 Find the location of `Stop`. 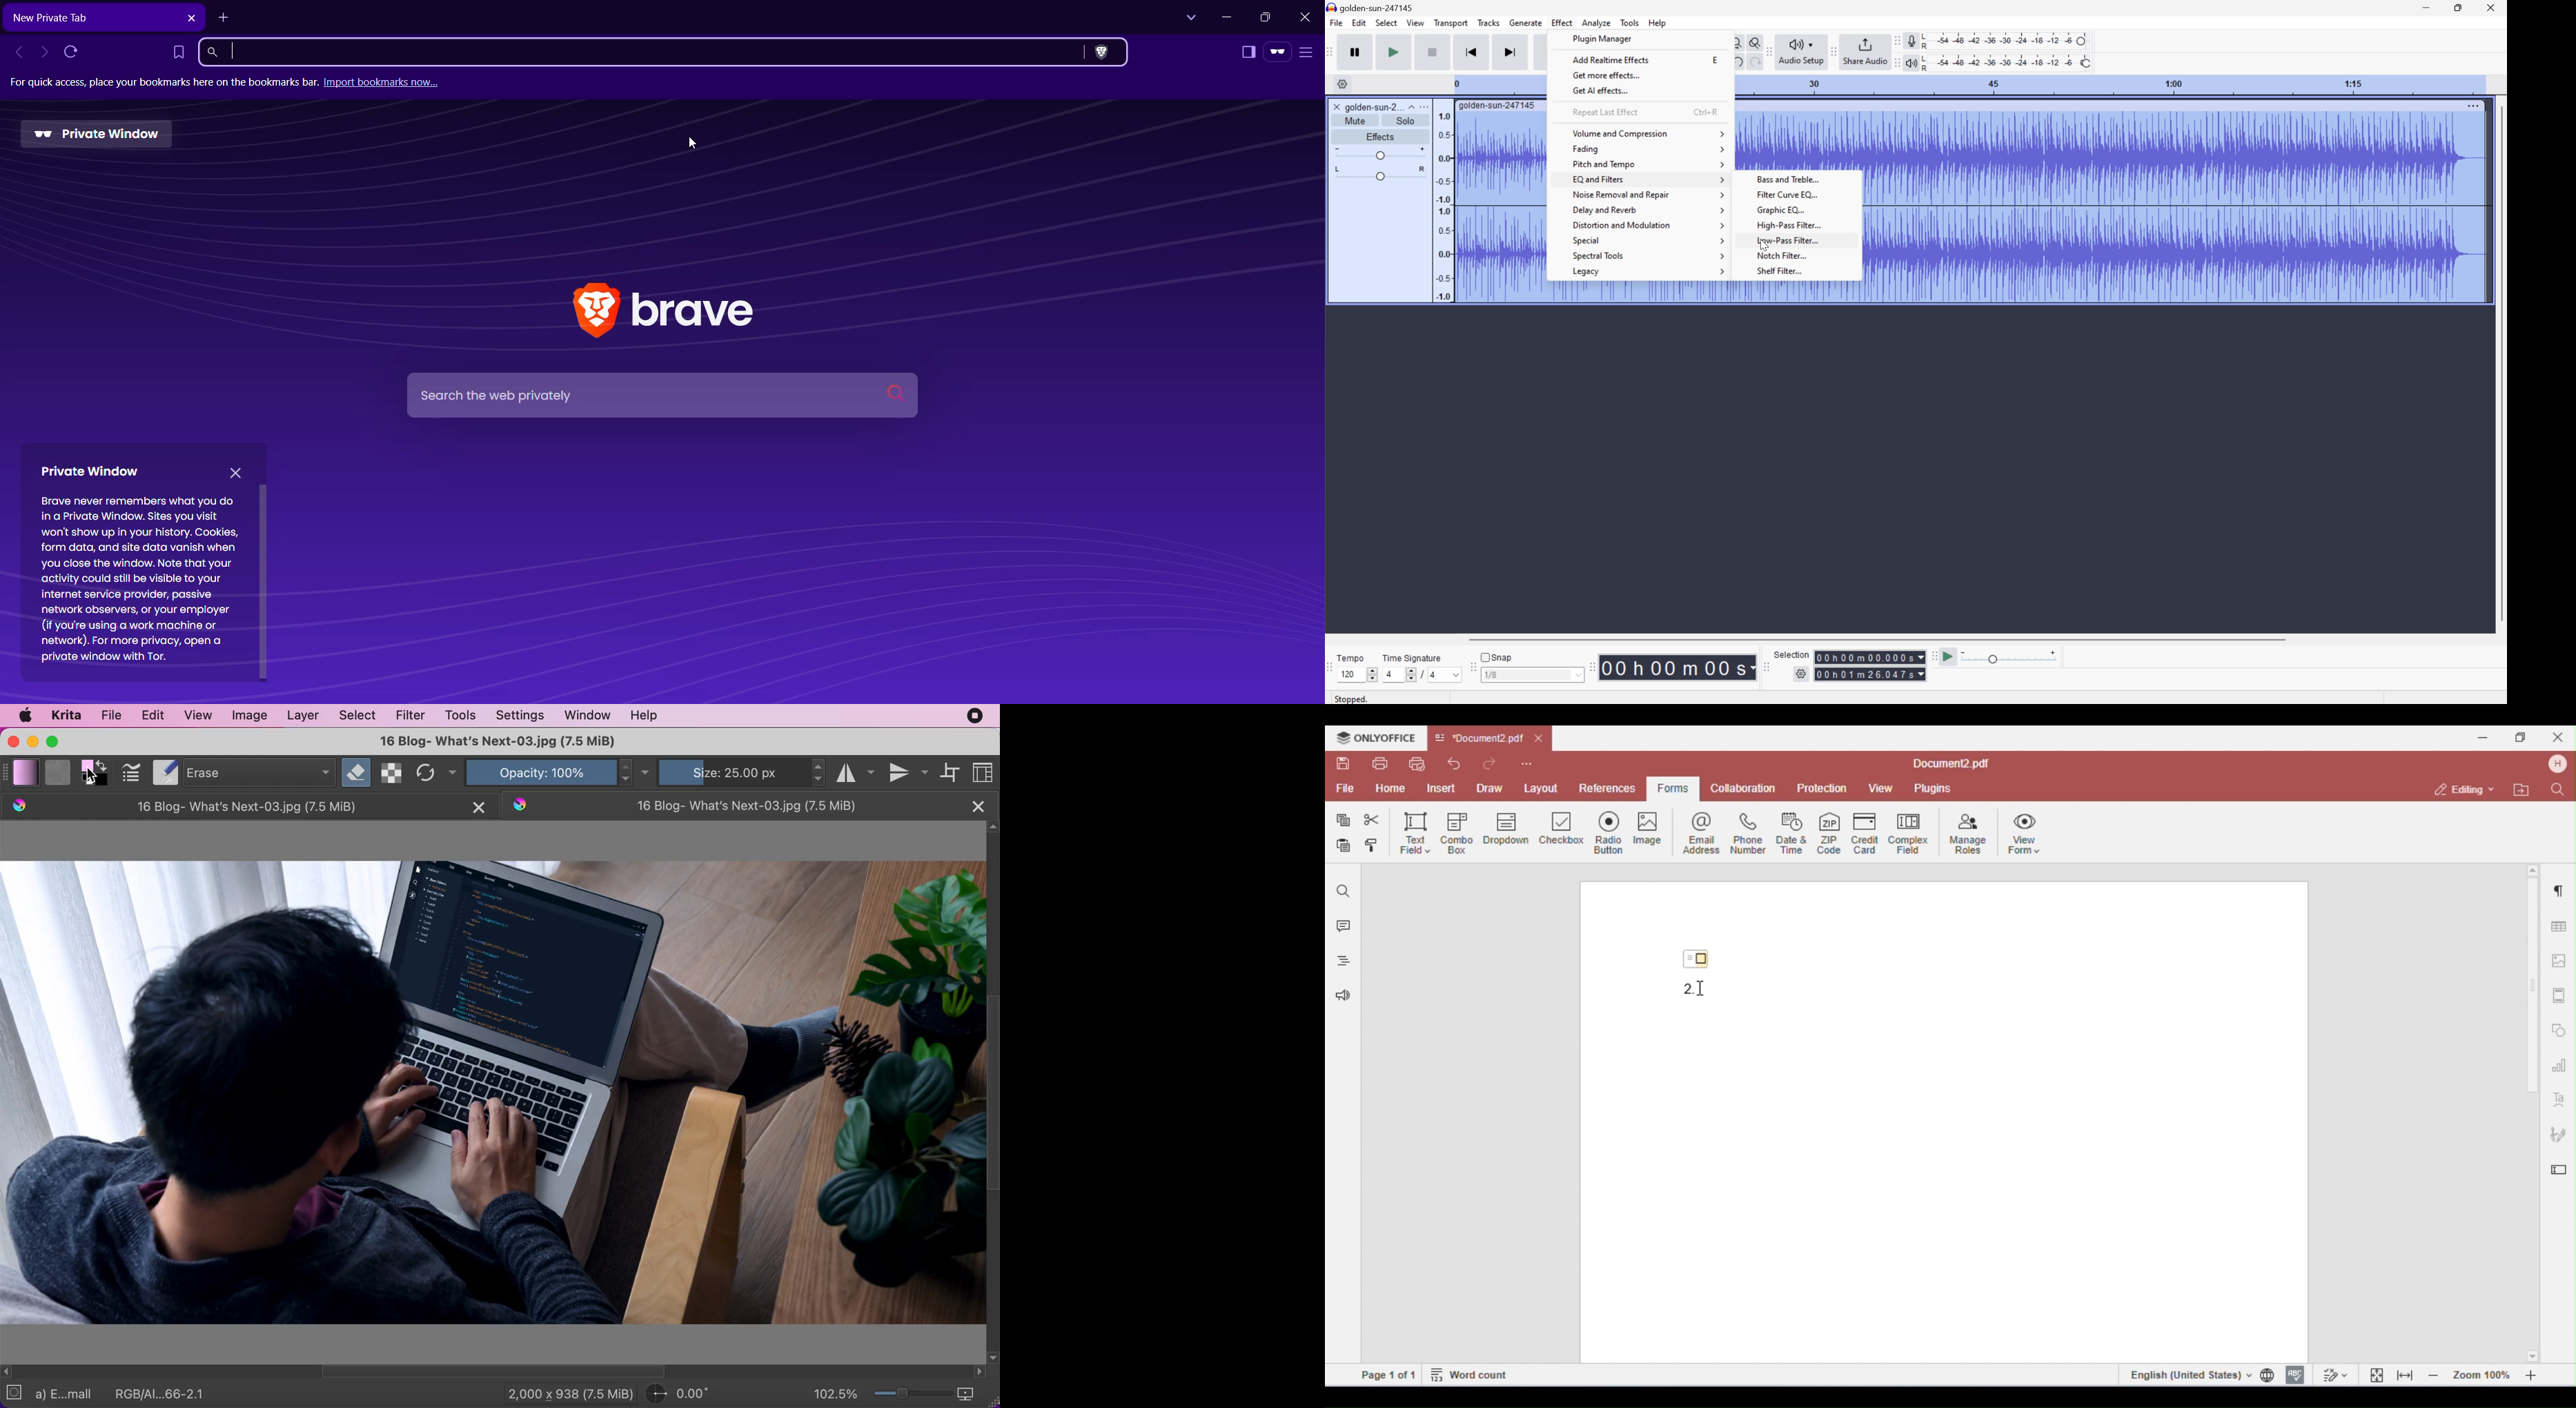

Stop is located at coordinates (1433, 52).